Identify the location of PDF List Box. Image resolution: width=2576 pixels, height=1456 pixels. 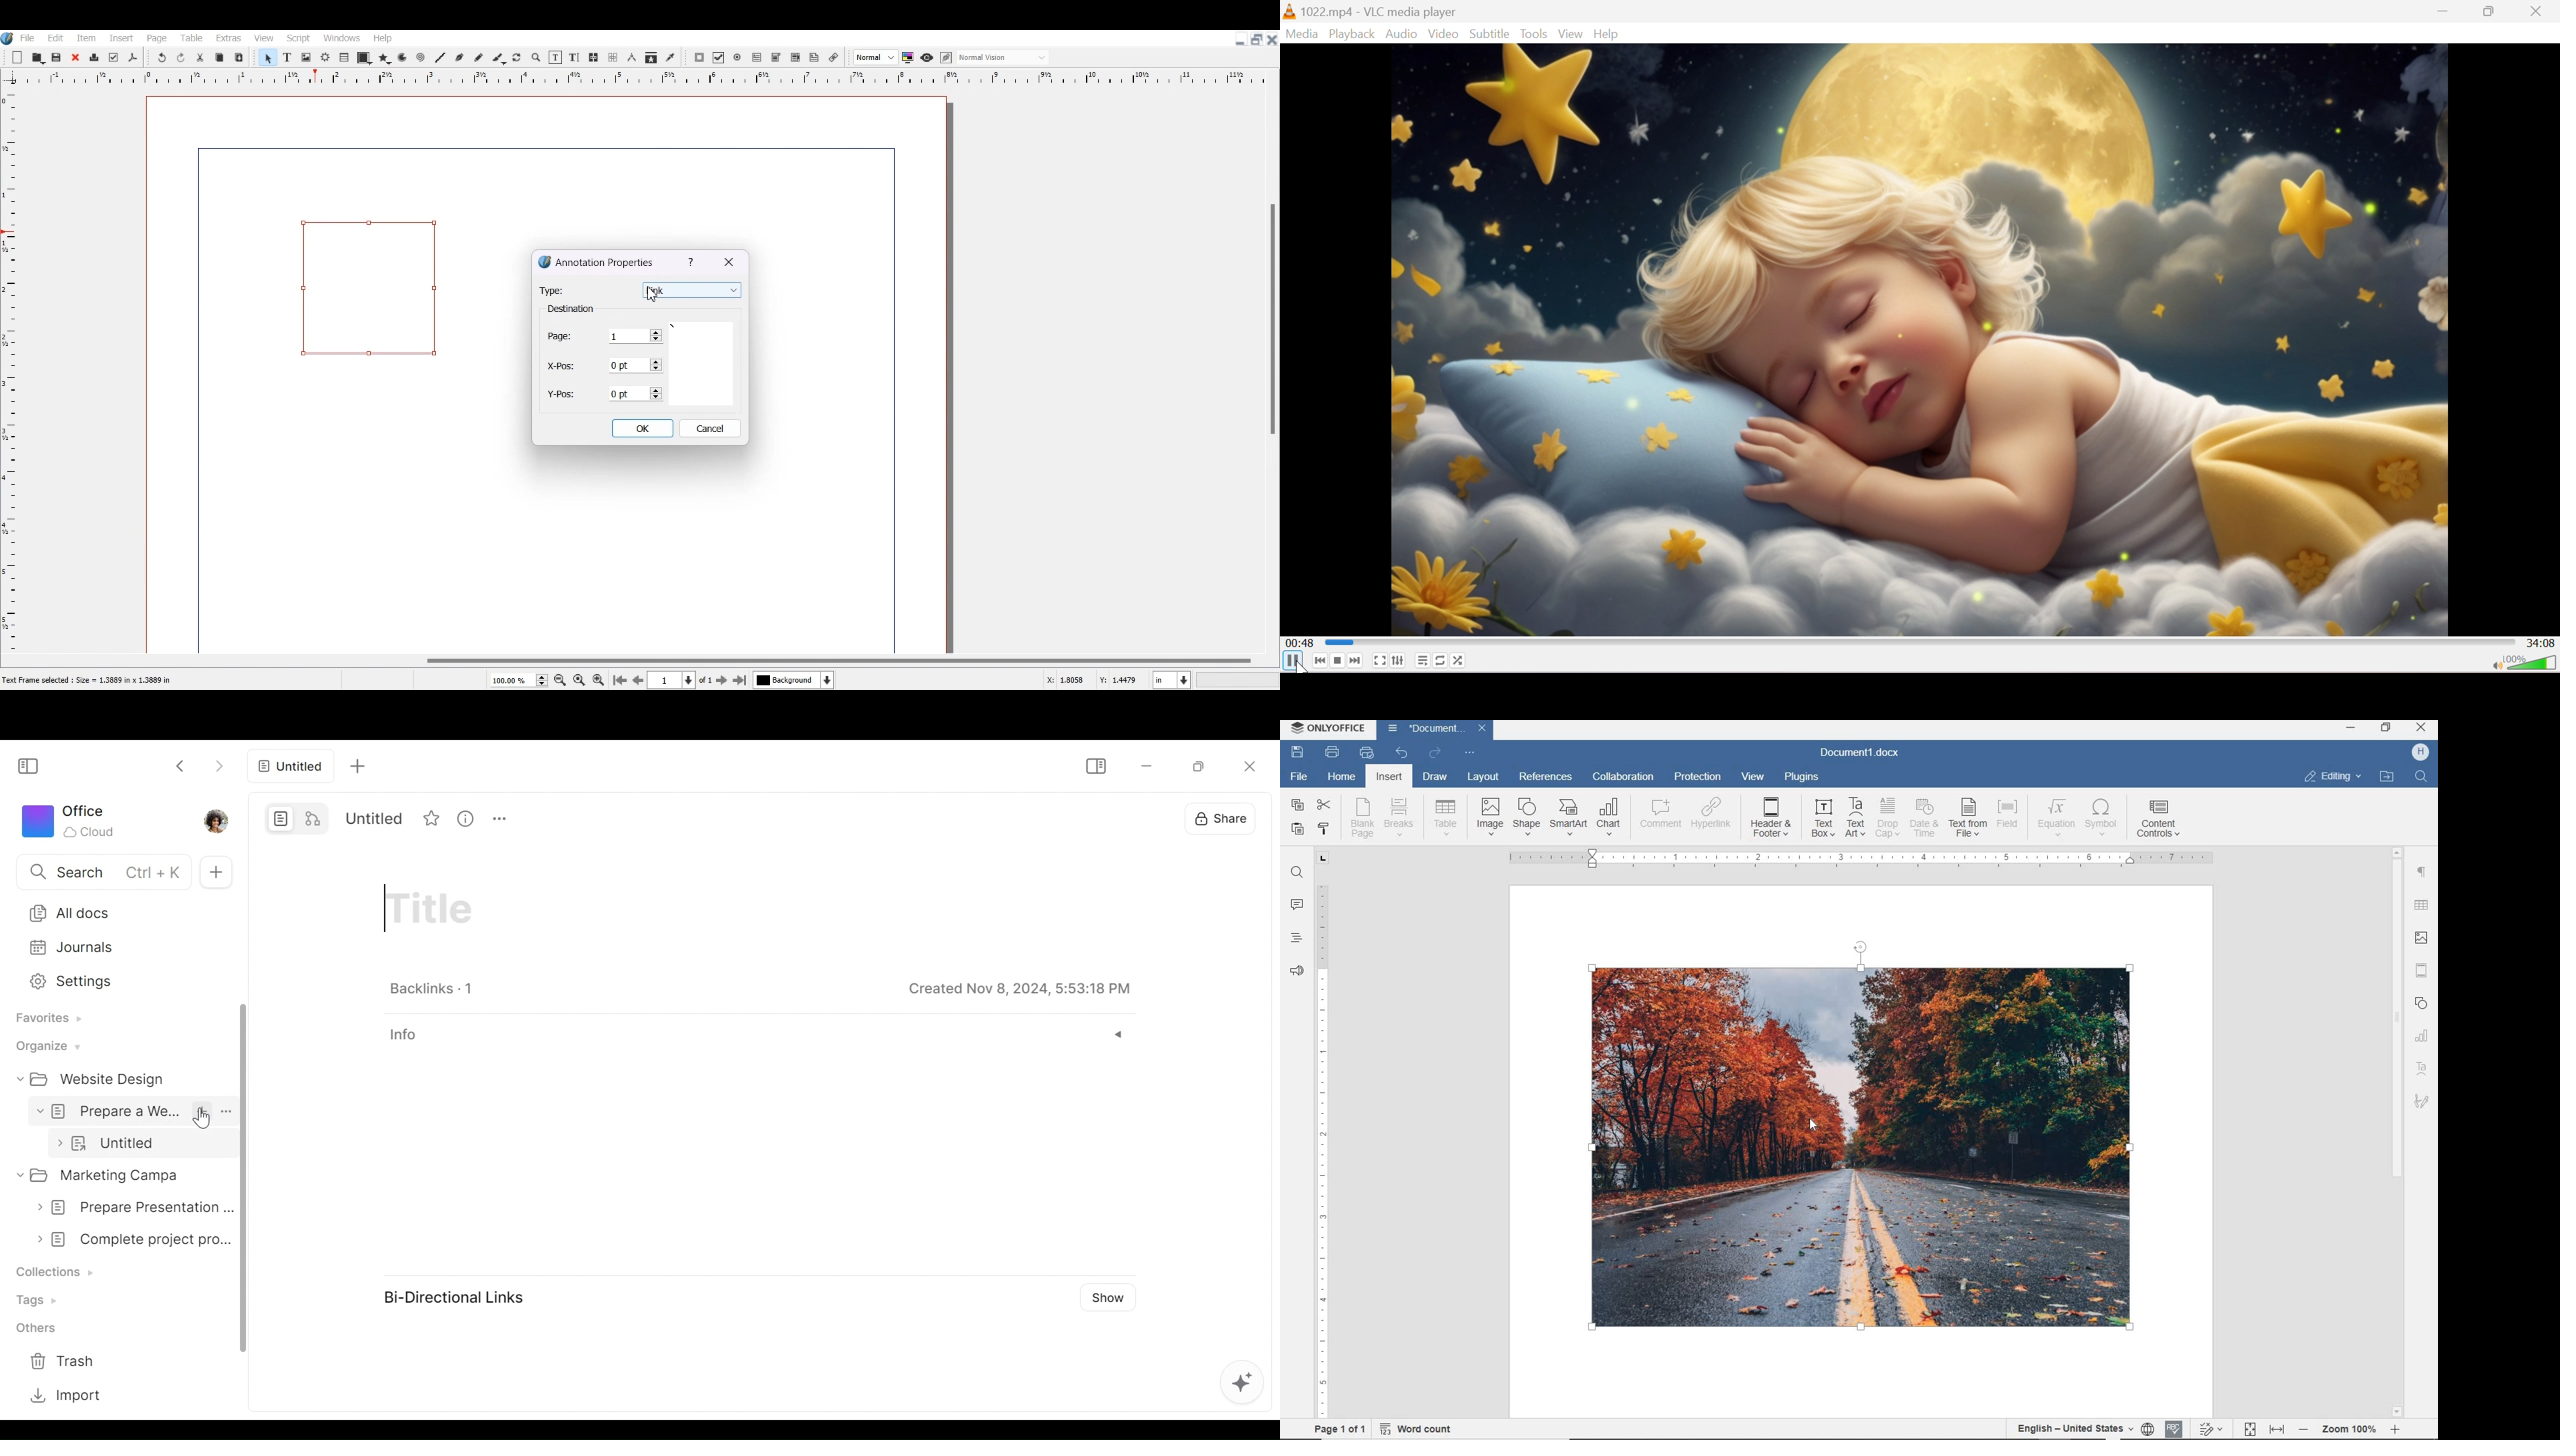
(795, 58).